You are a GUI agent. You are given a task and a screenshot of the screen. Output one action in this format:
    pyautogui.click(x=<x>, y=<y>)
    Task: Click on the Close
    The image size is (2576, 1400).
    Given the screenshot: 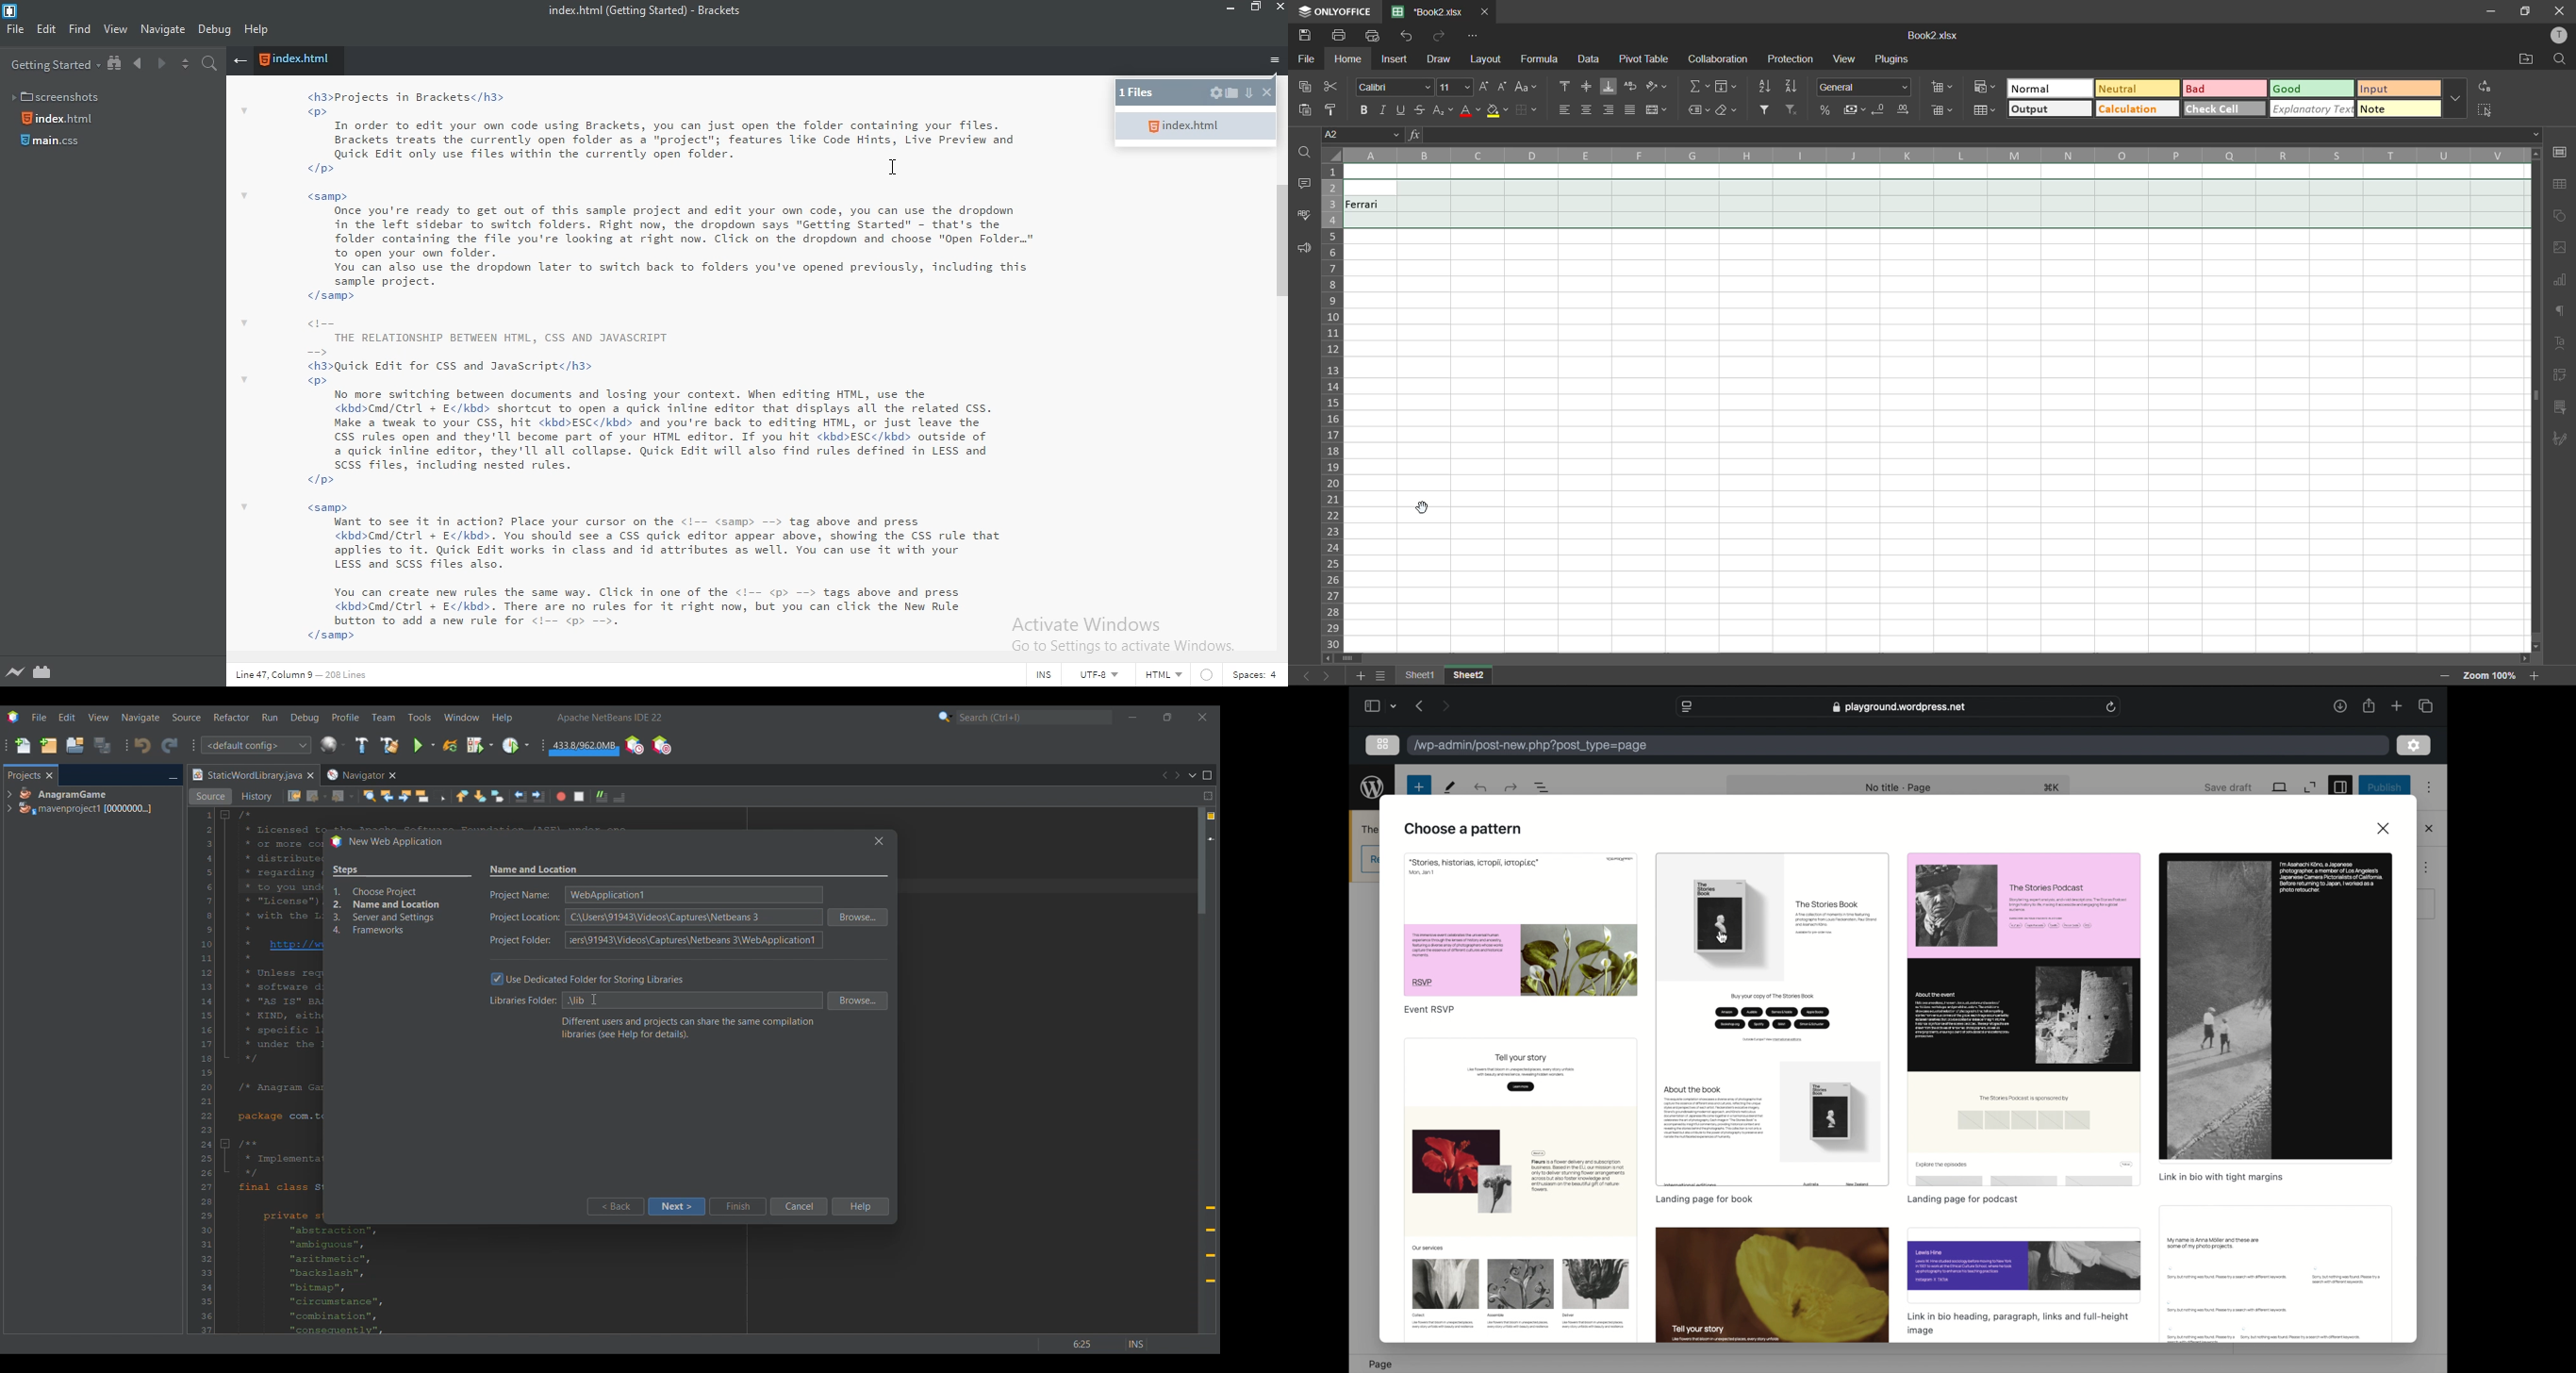 What is the action you would take?
    pyautogui.click(x=310, y=775)
    